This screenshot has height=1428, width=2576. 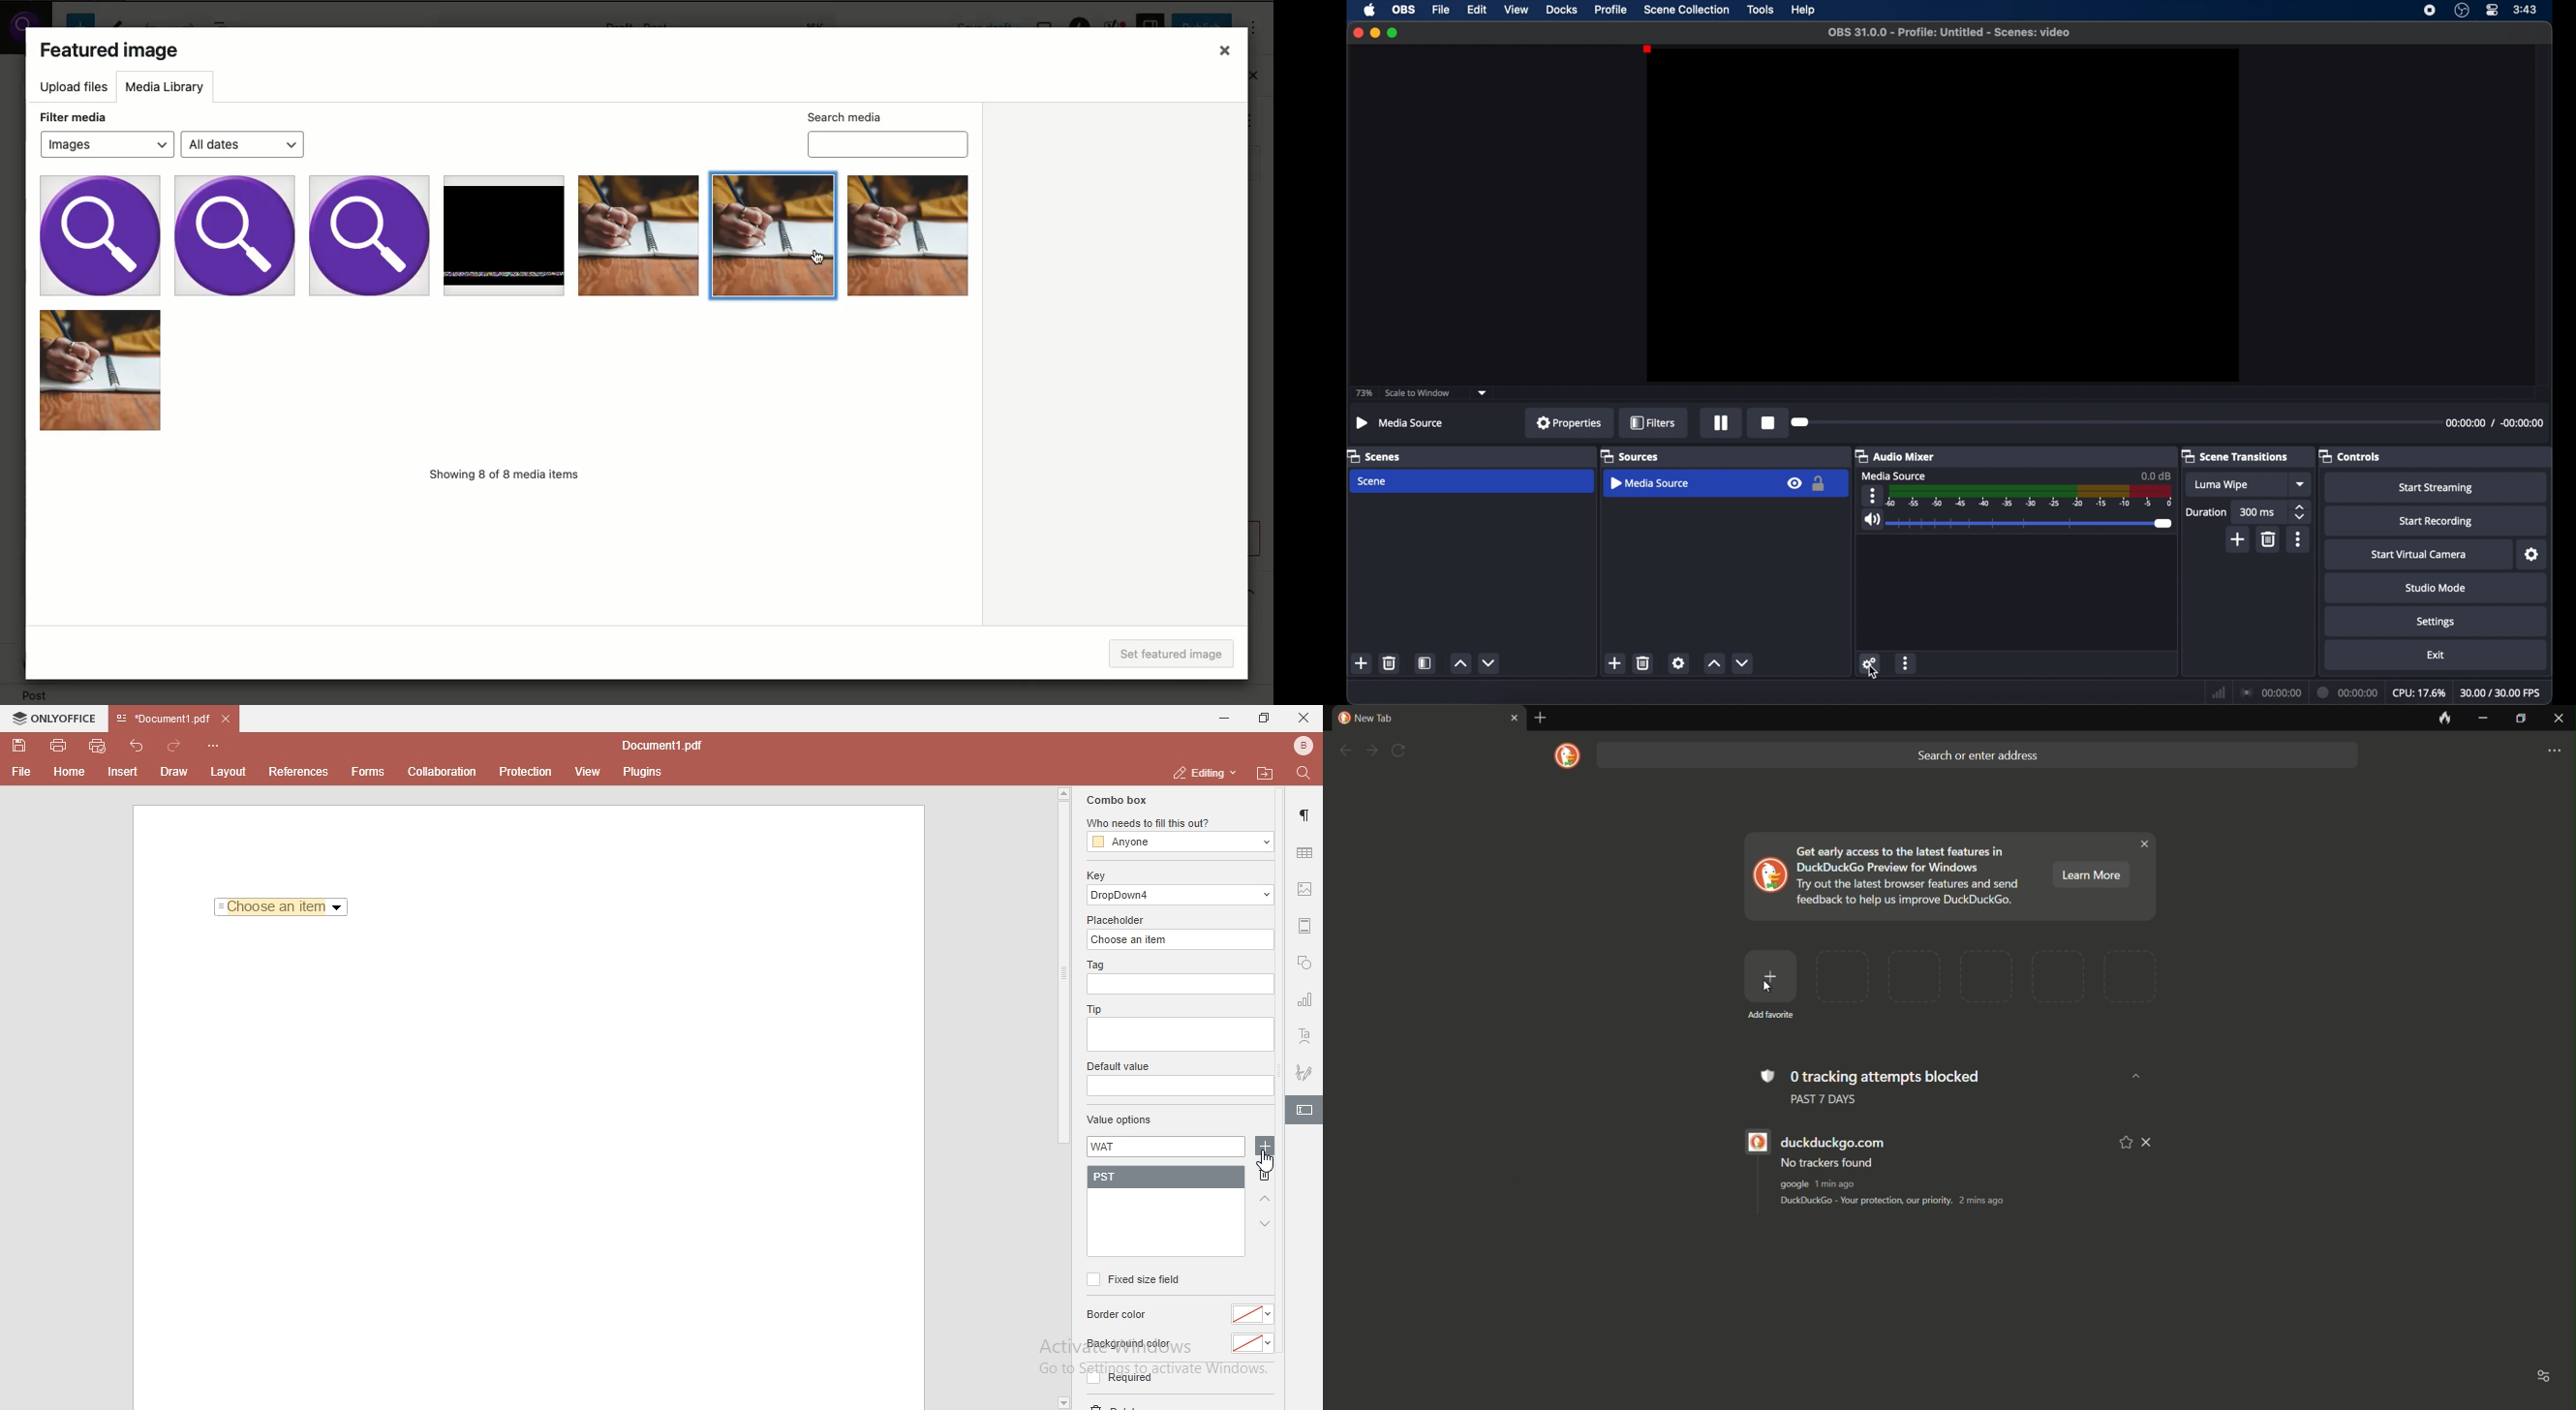 I want to click on cursor, so click(x=1874, y=672).